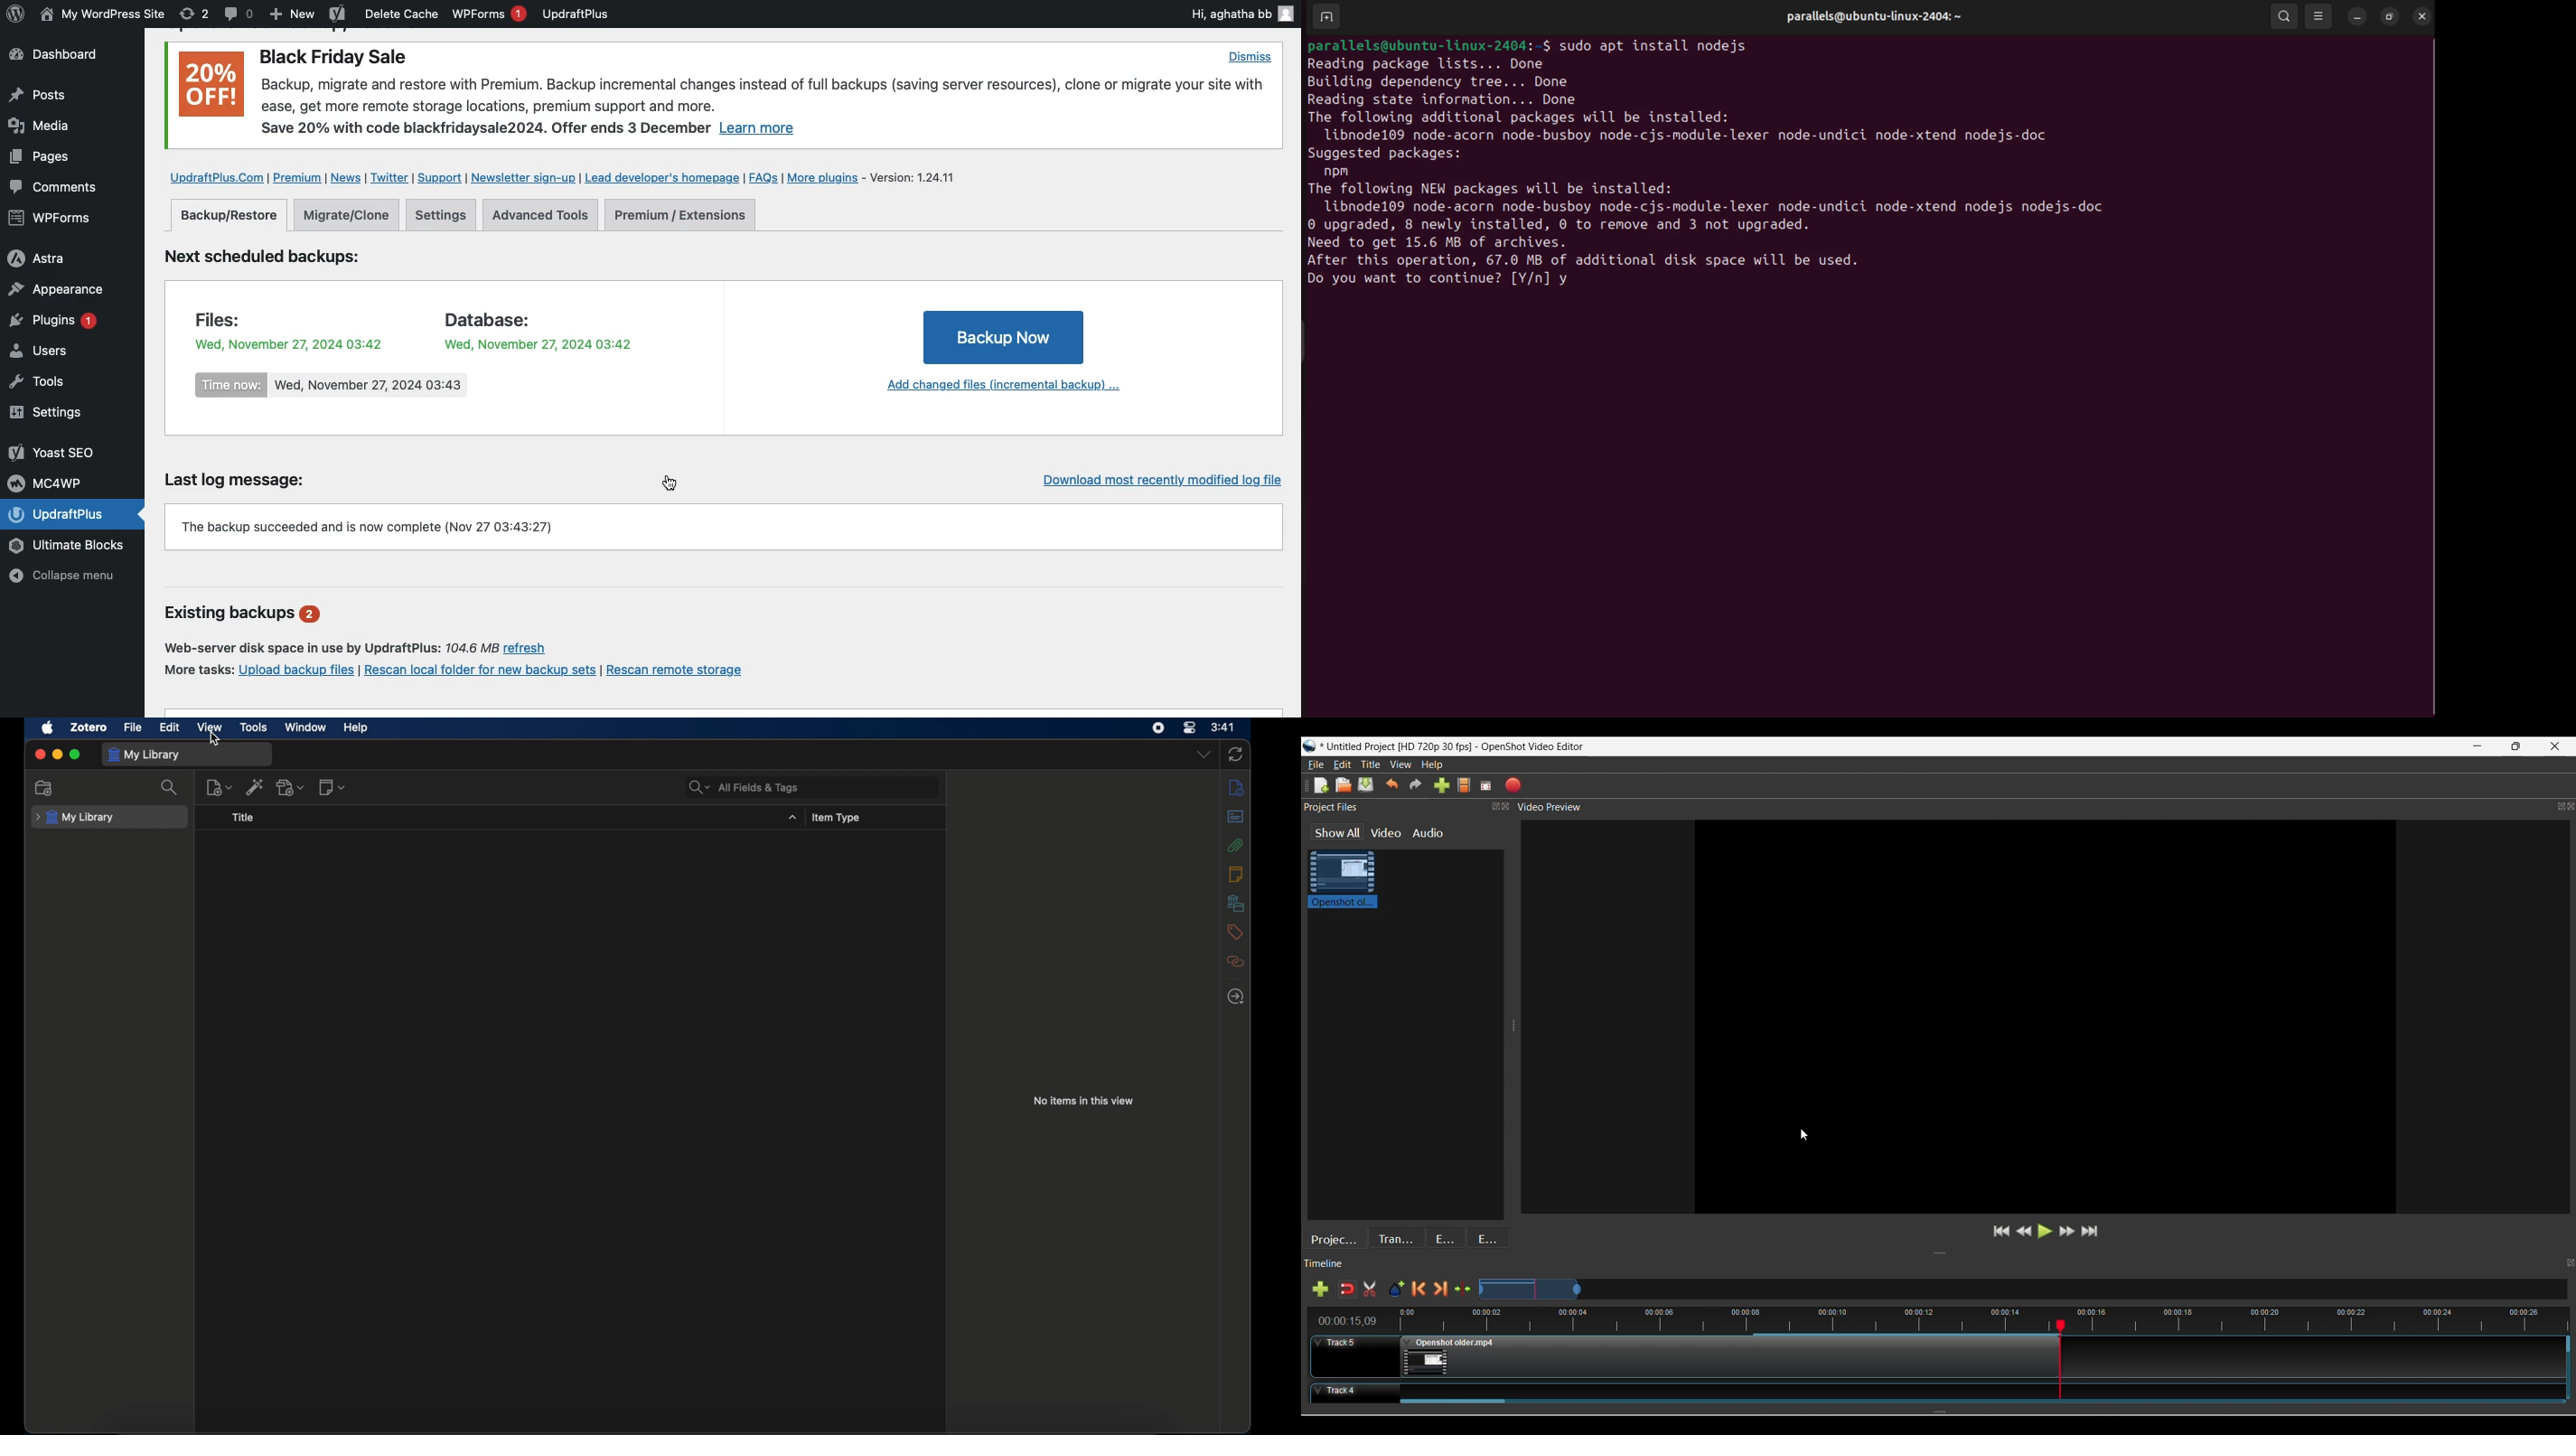  Describe the element at coordinates (365, 650) in the screenshot. I see `Web-server disk space in use by UpdraftPlus: 7104.6 MB refresh` at that location.